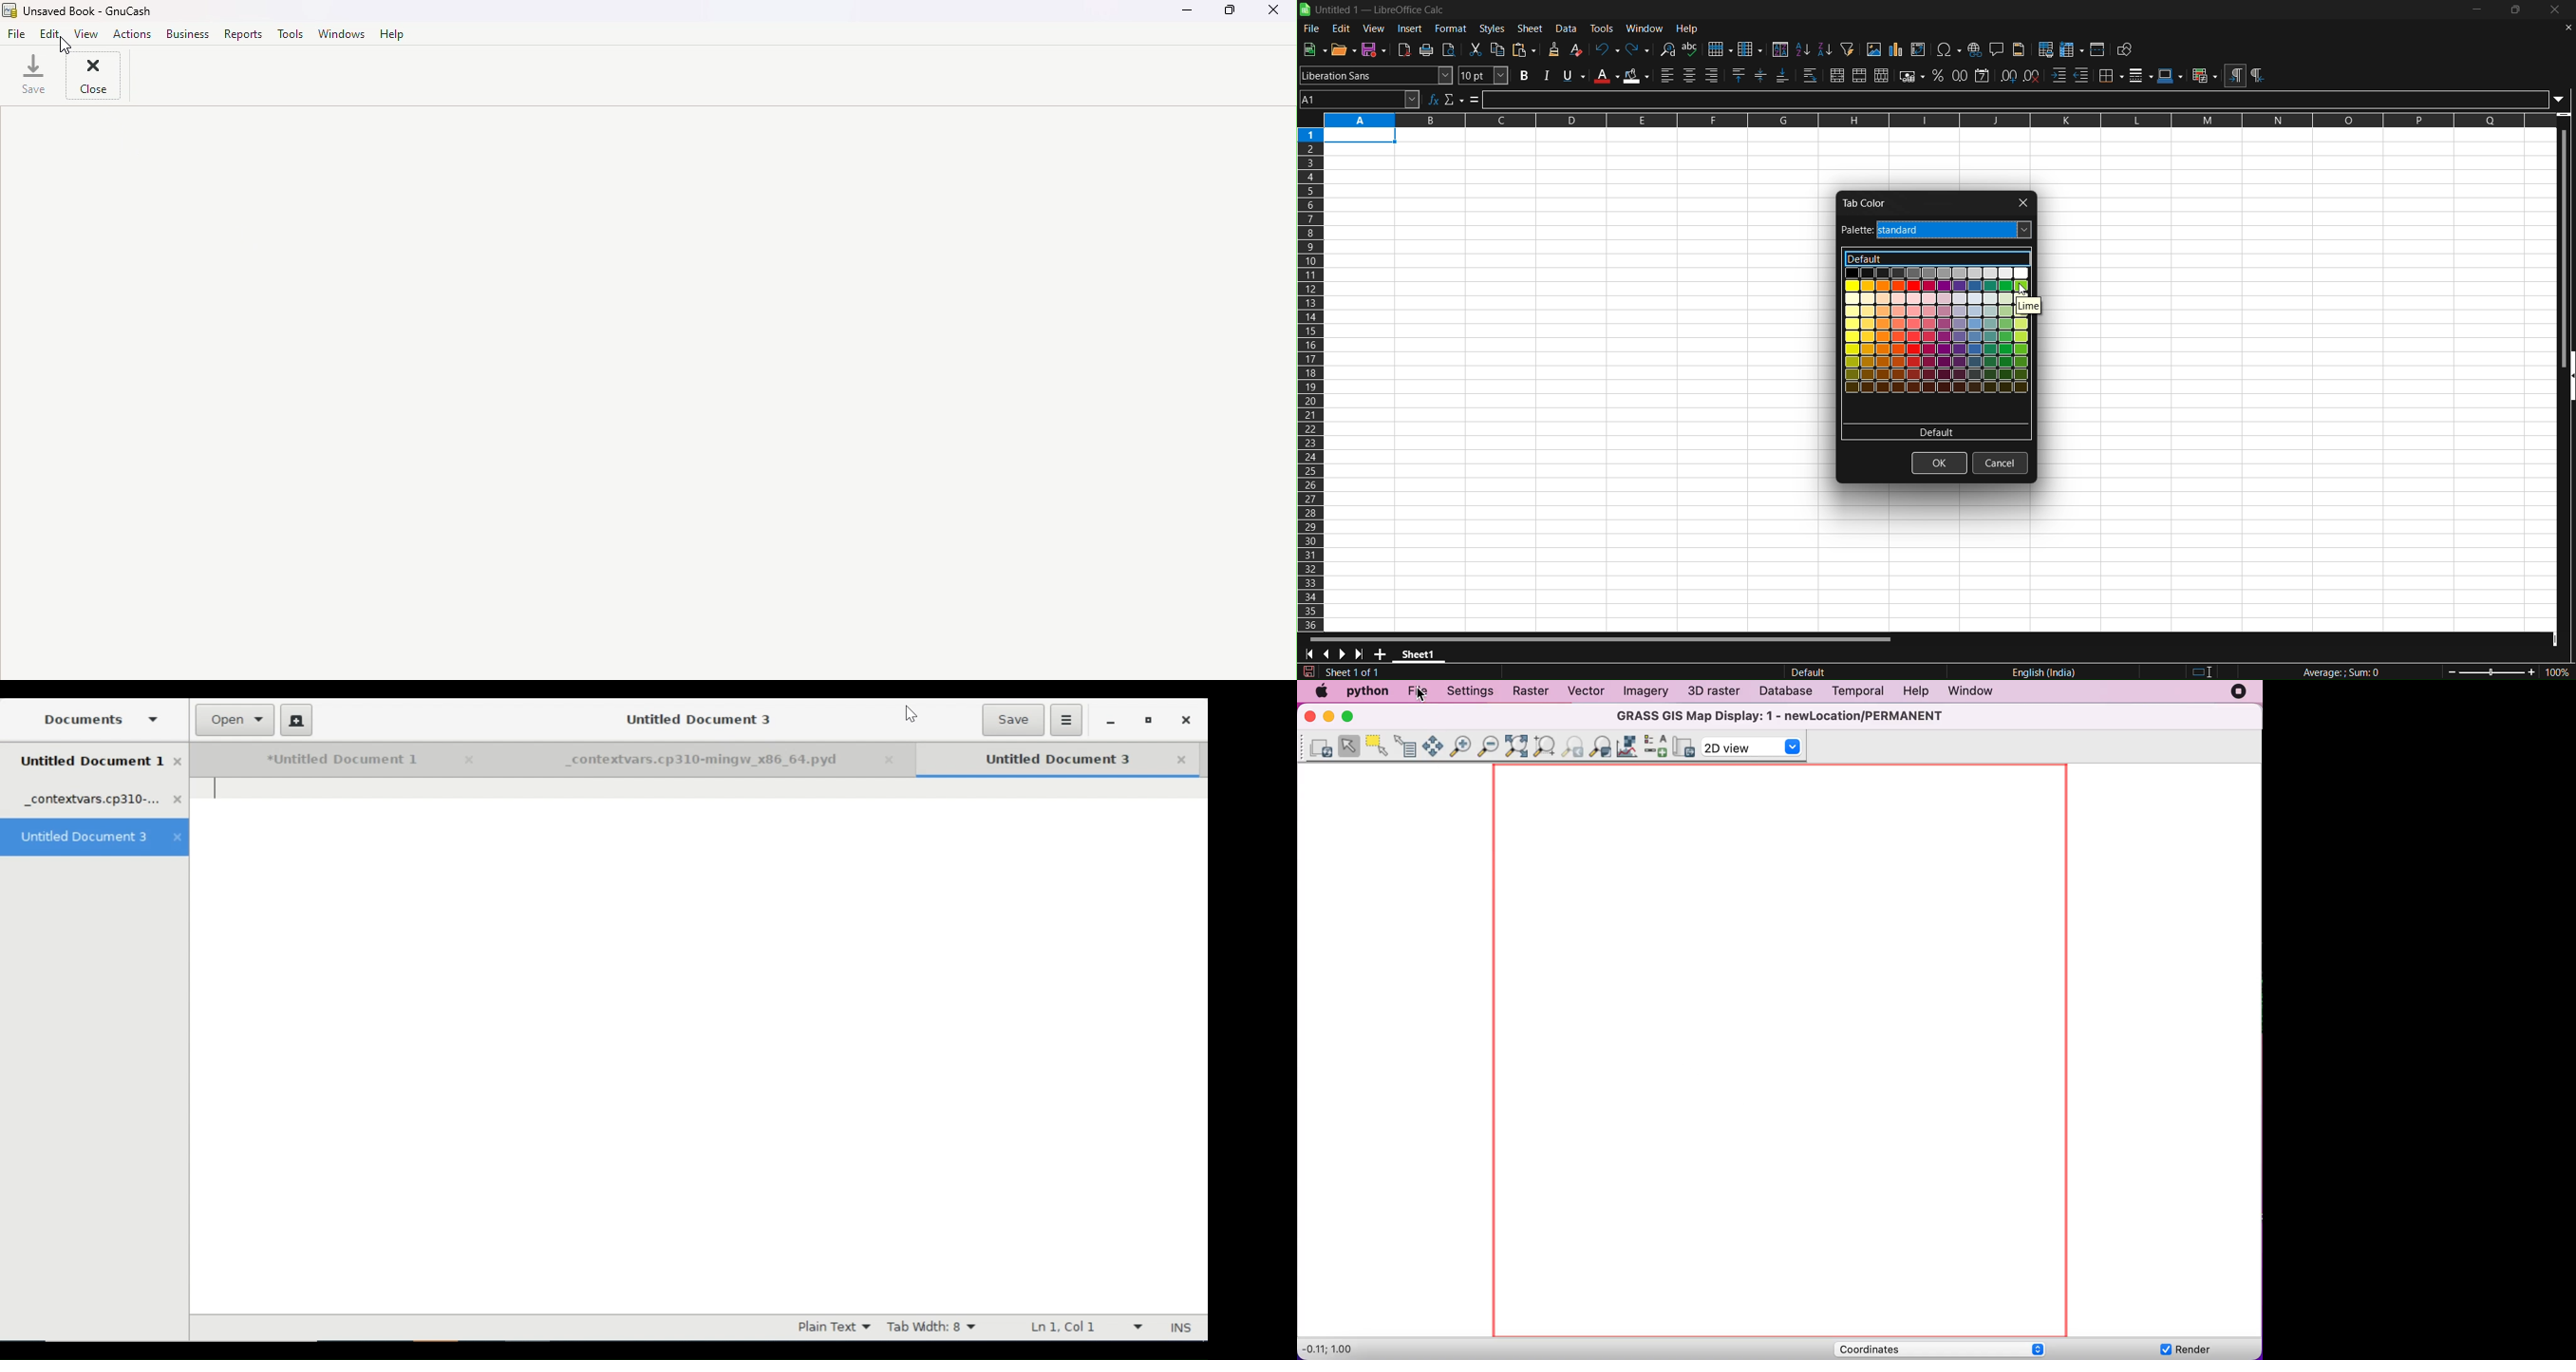  What do you see at coordinates (911, 715) in the screenshot?
I see `Cursor` at bounding box center [911, 715].